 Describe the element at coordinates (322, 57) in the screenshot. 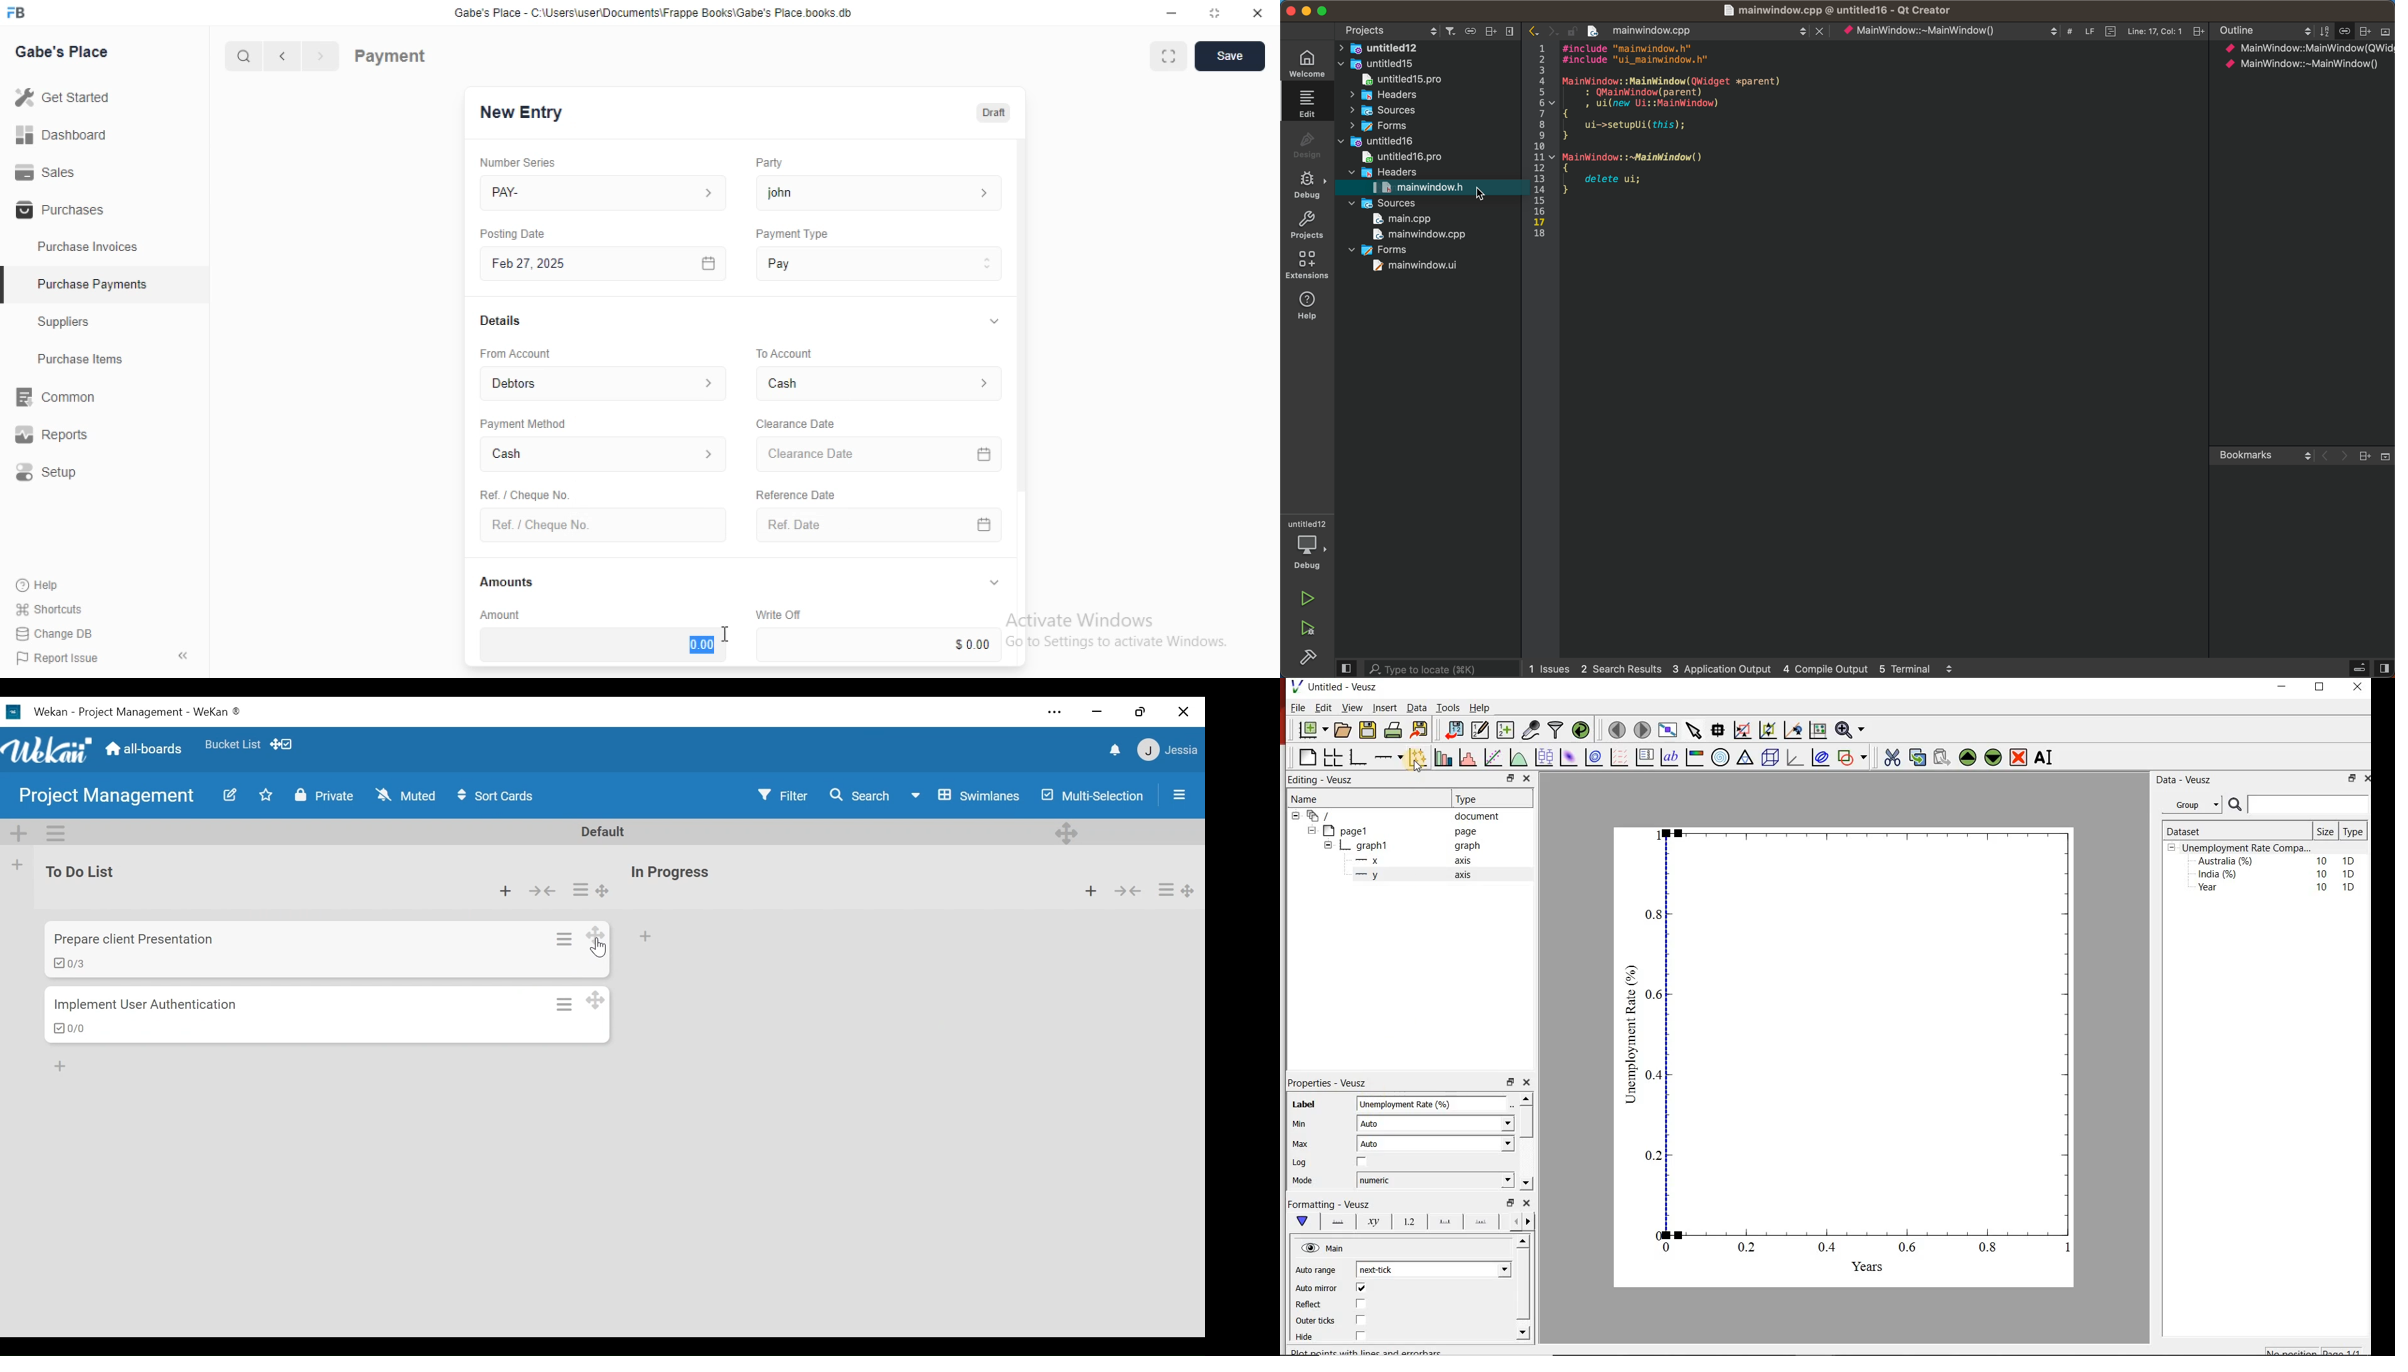

I see `navigate forward` at that location.